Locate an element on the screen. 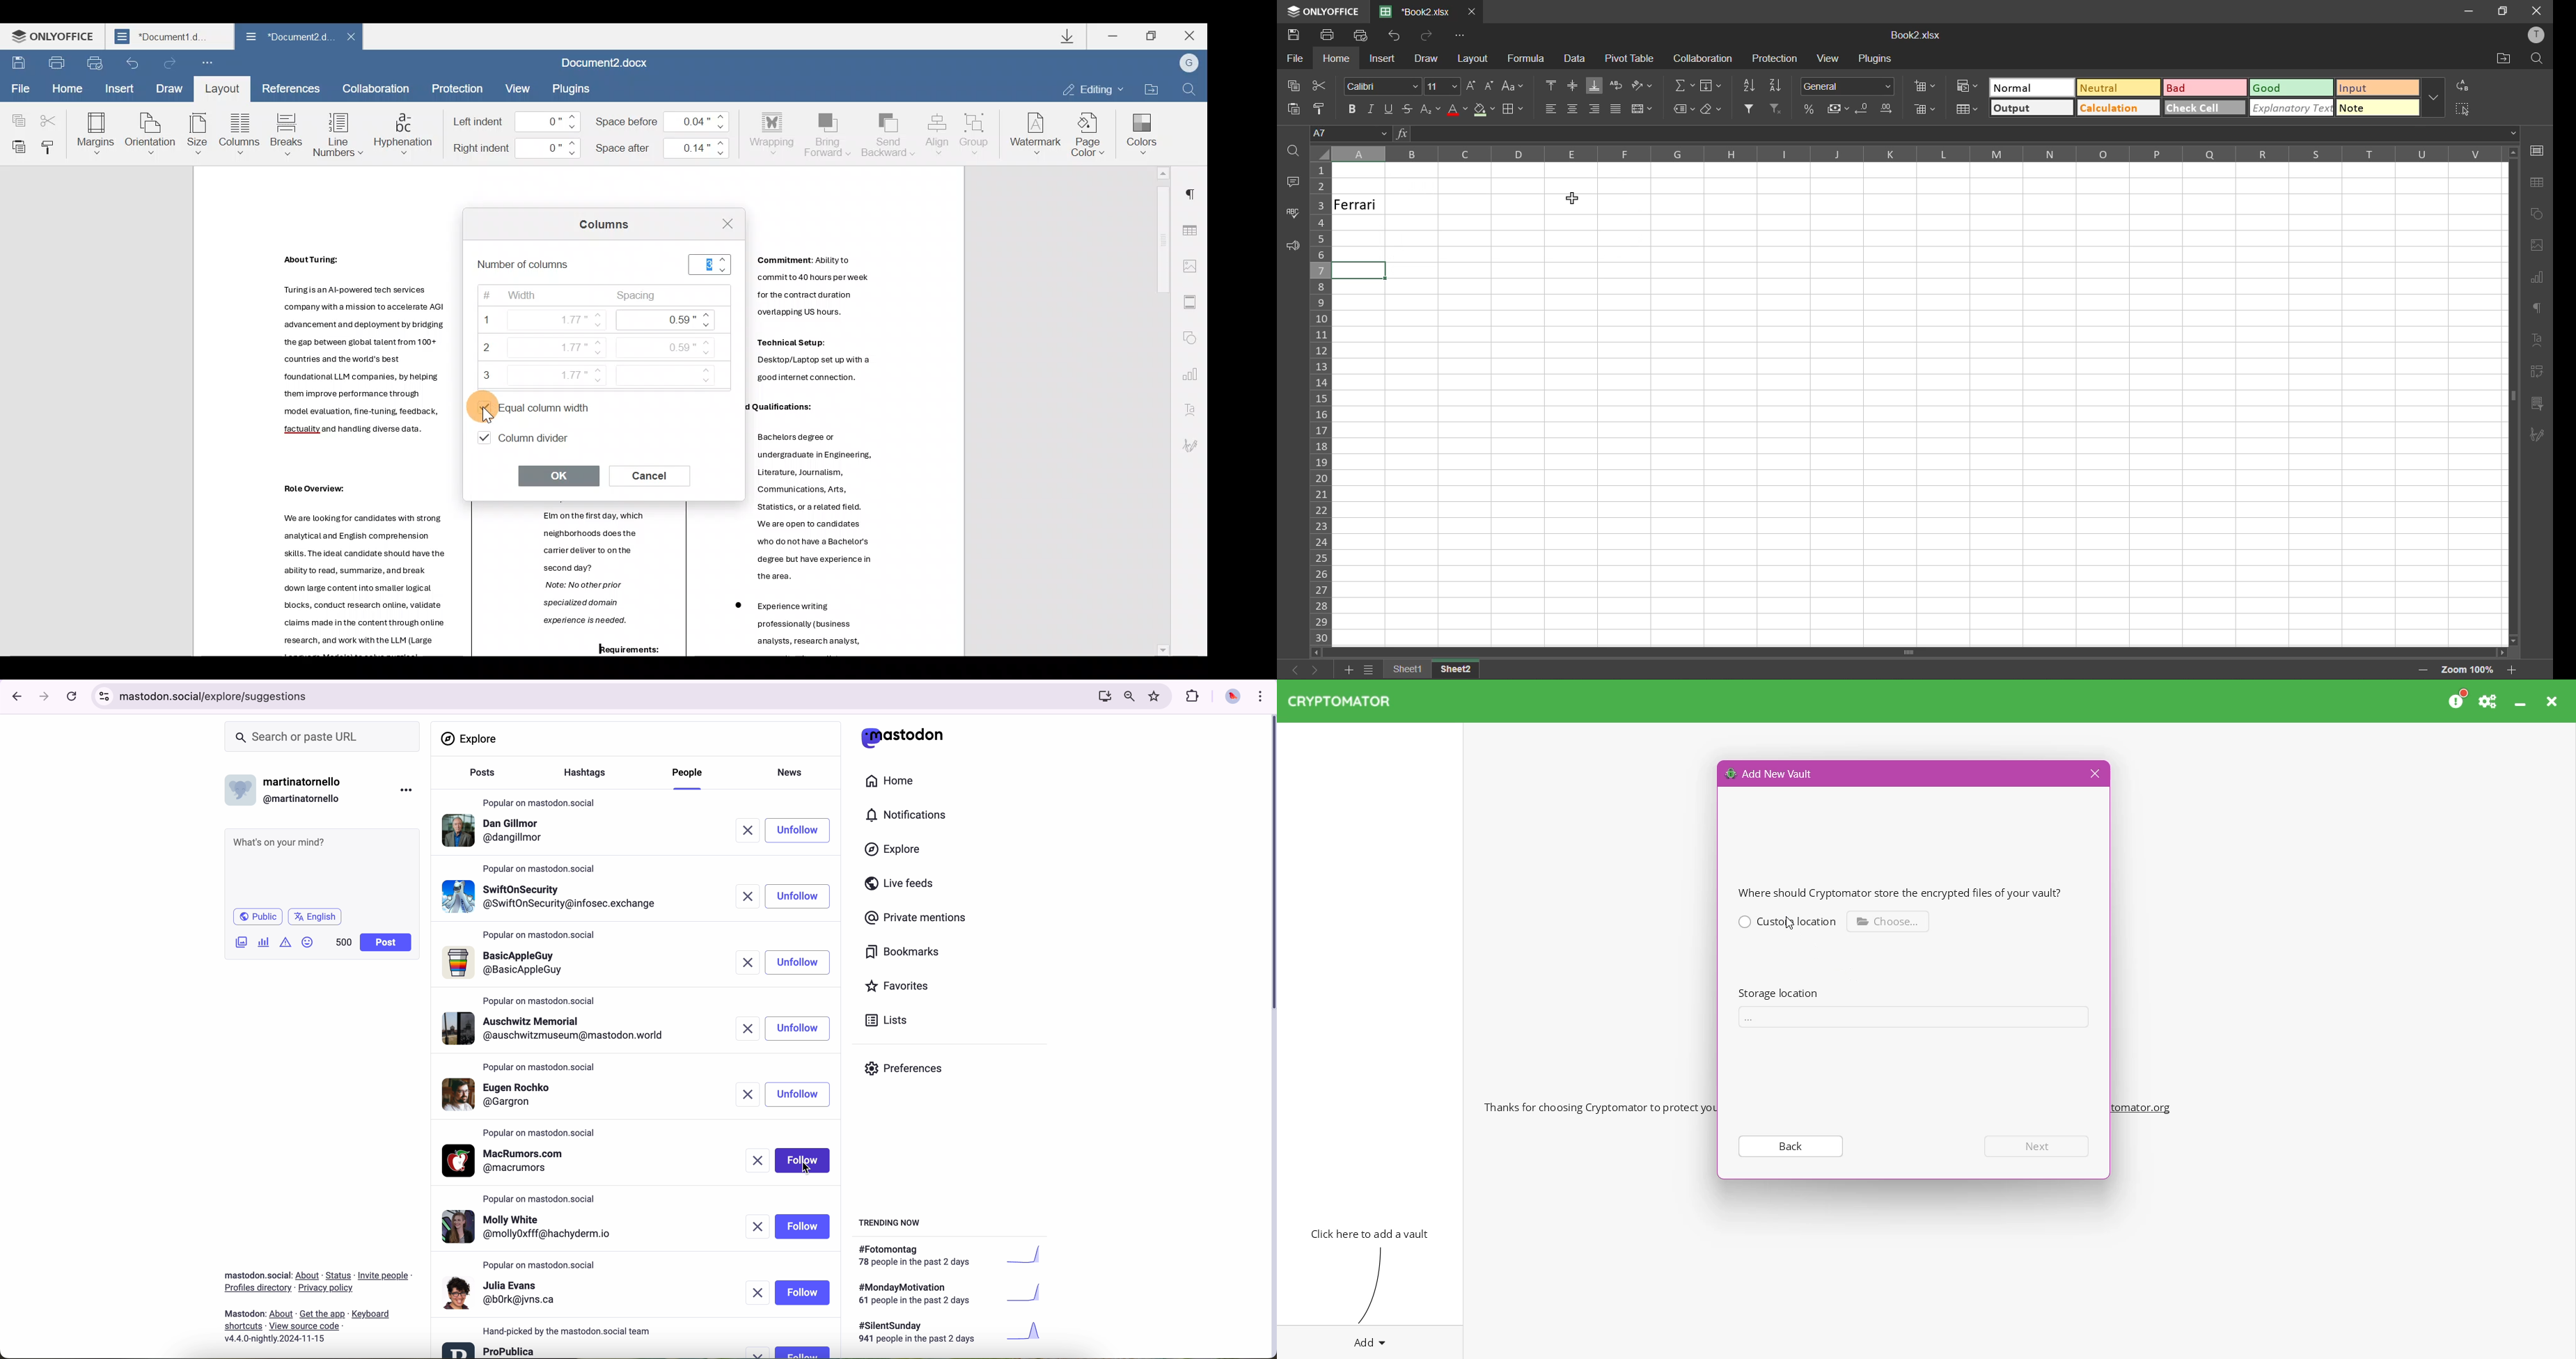 This screenshot has height=1372, width=2576. live feeds is located at coordinates (903, 886).